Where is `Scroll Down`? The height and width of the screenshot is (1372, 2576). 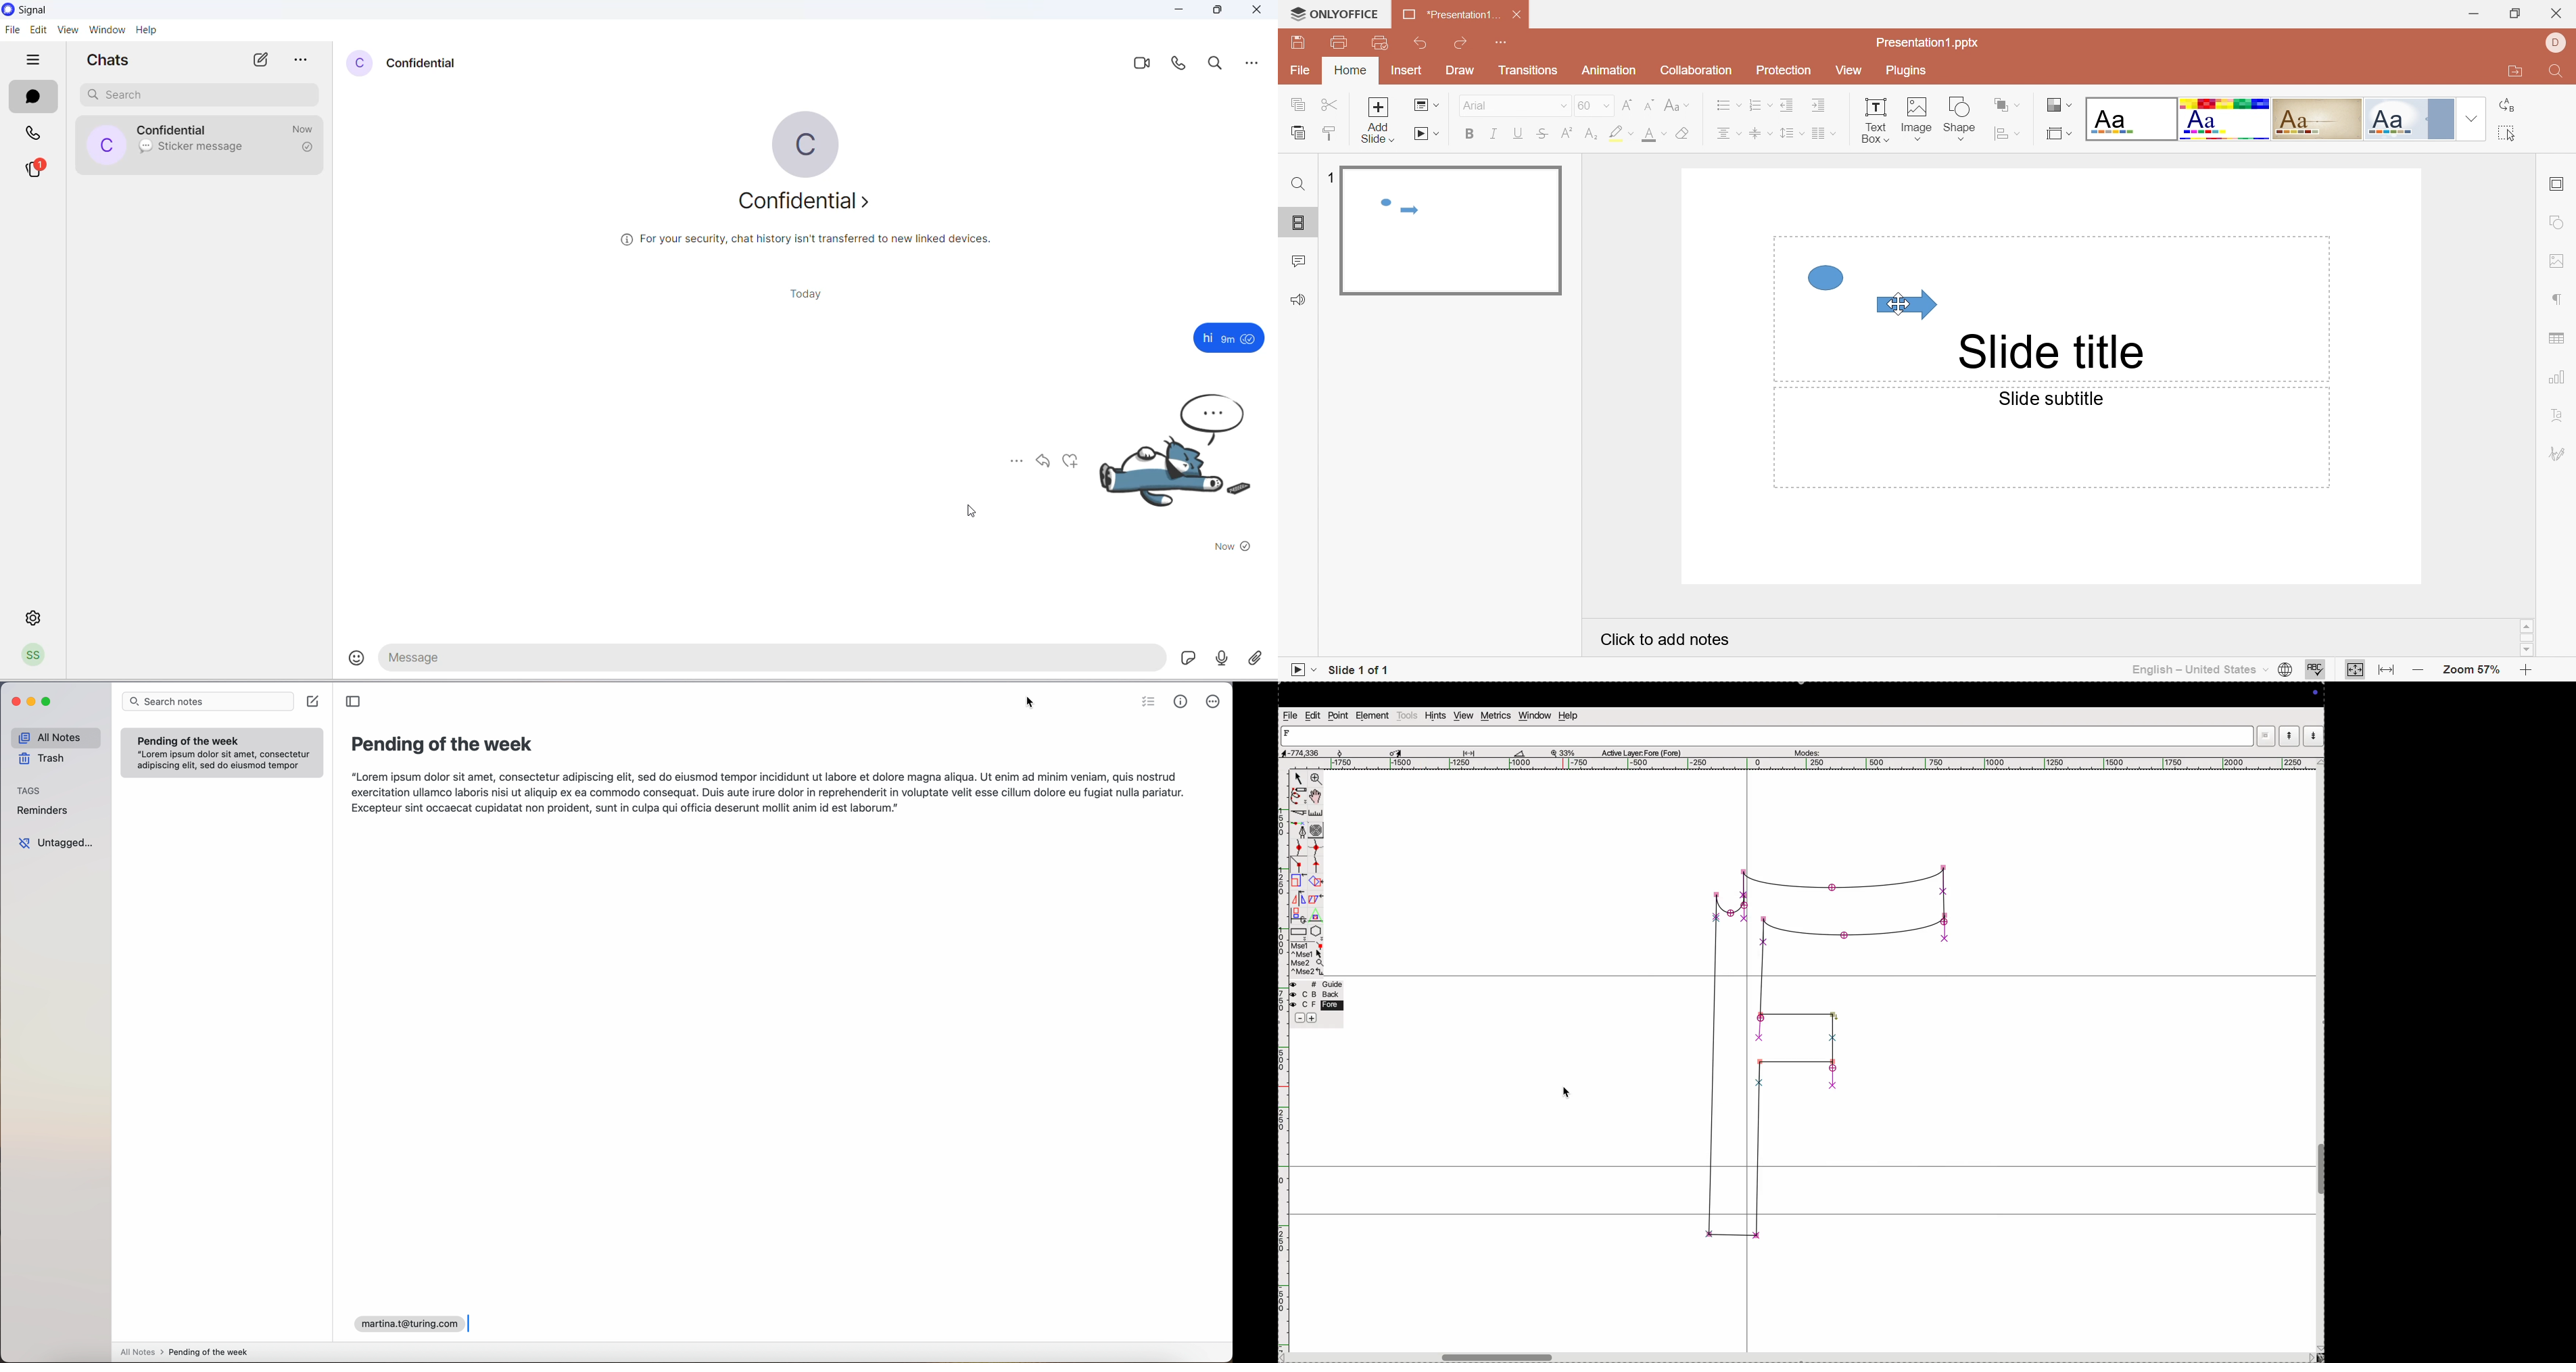
Scroll Down is located at coordinates (2528, 650).